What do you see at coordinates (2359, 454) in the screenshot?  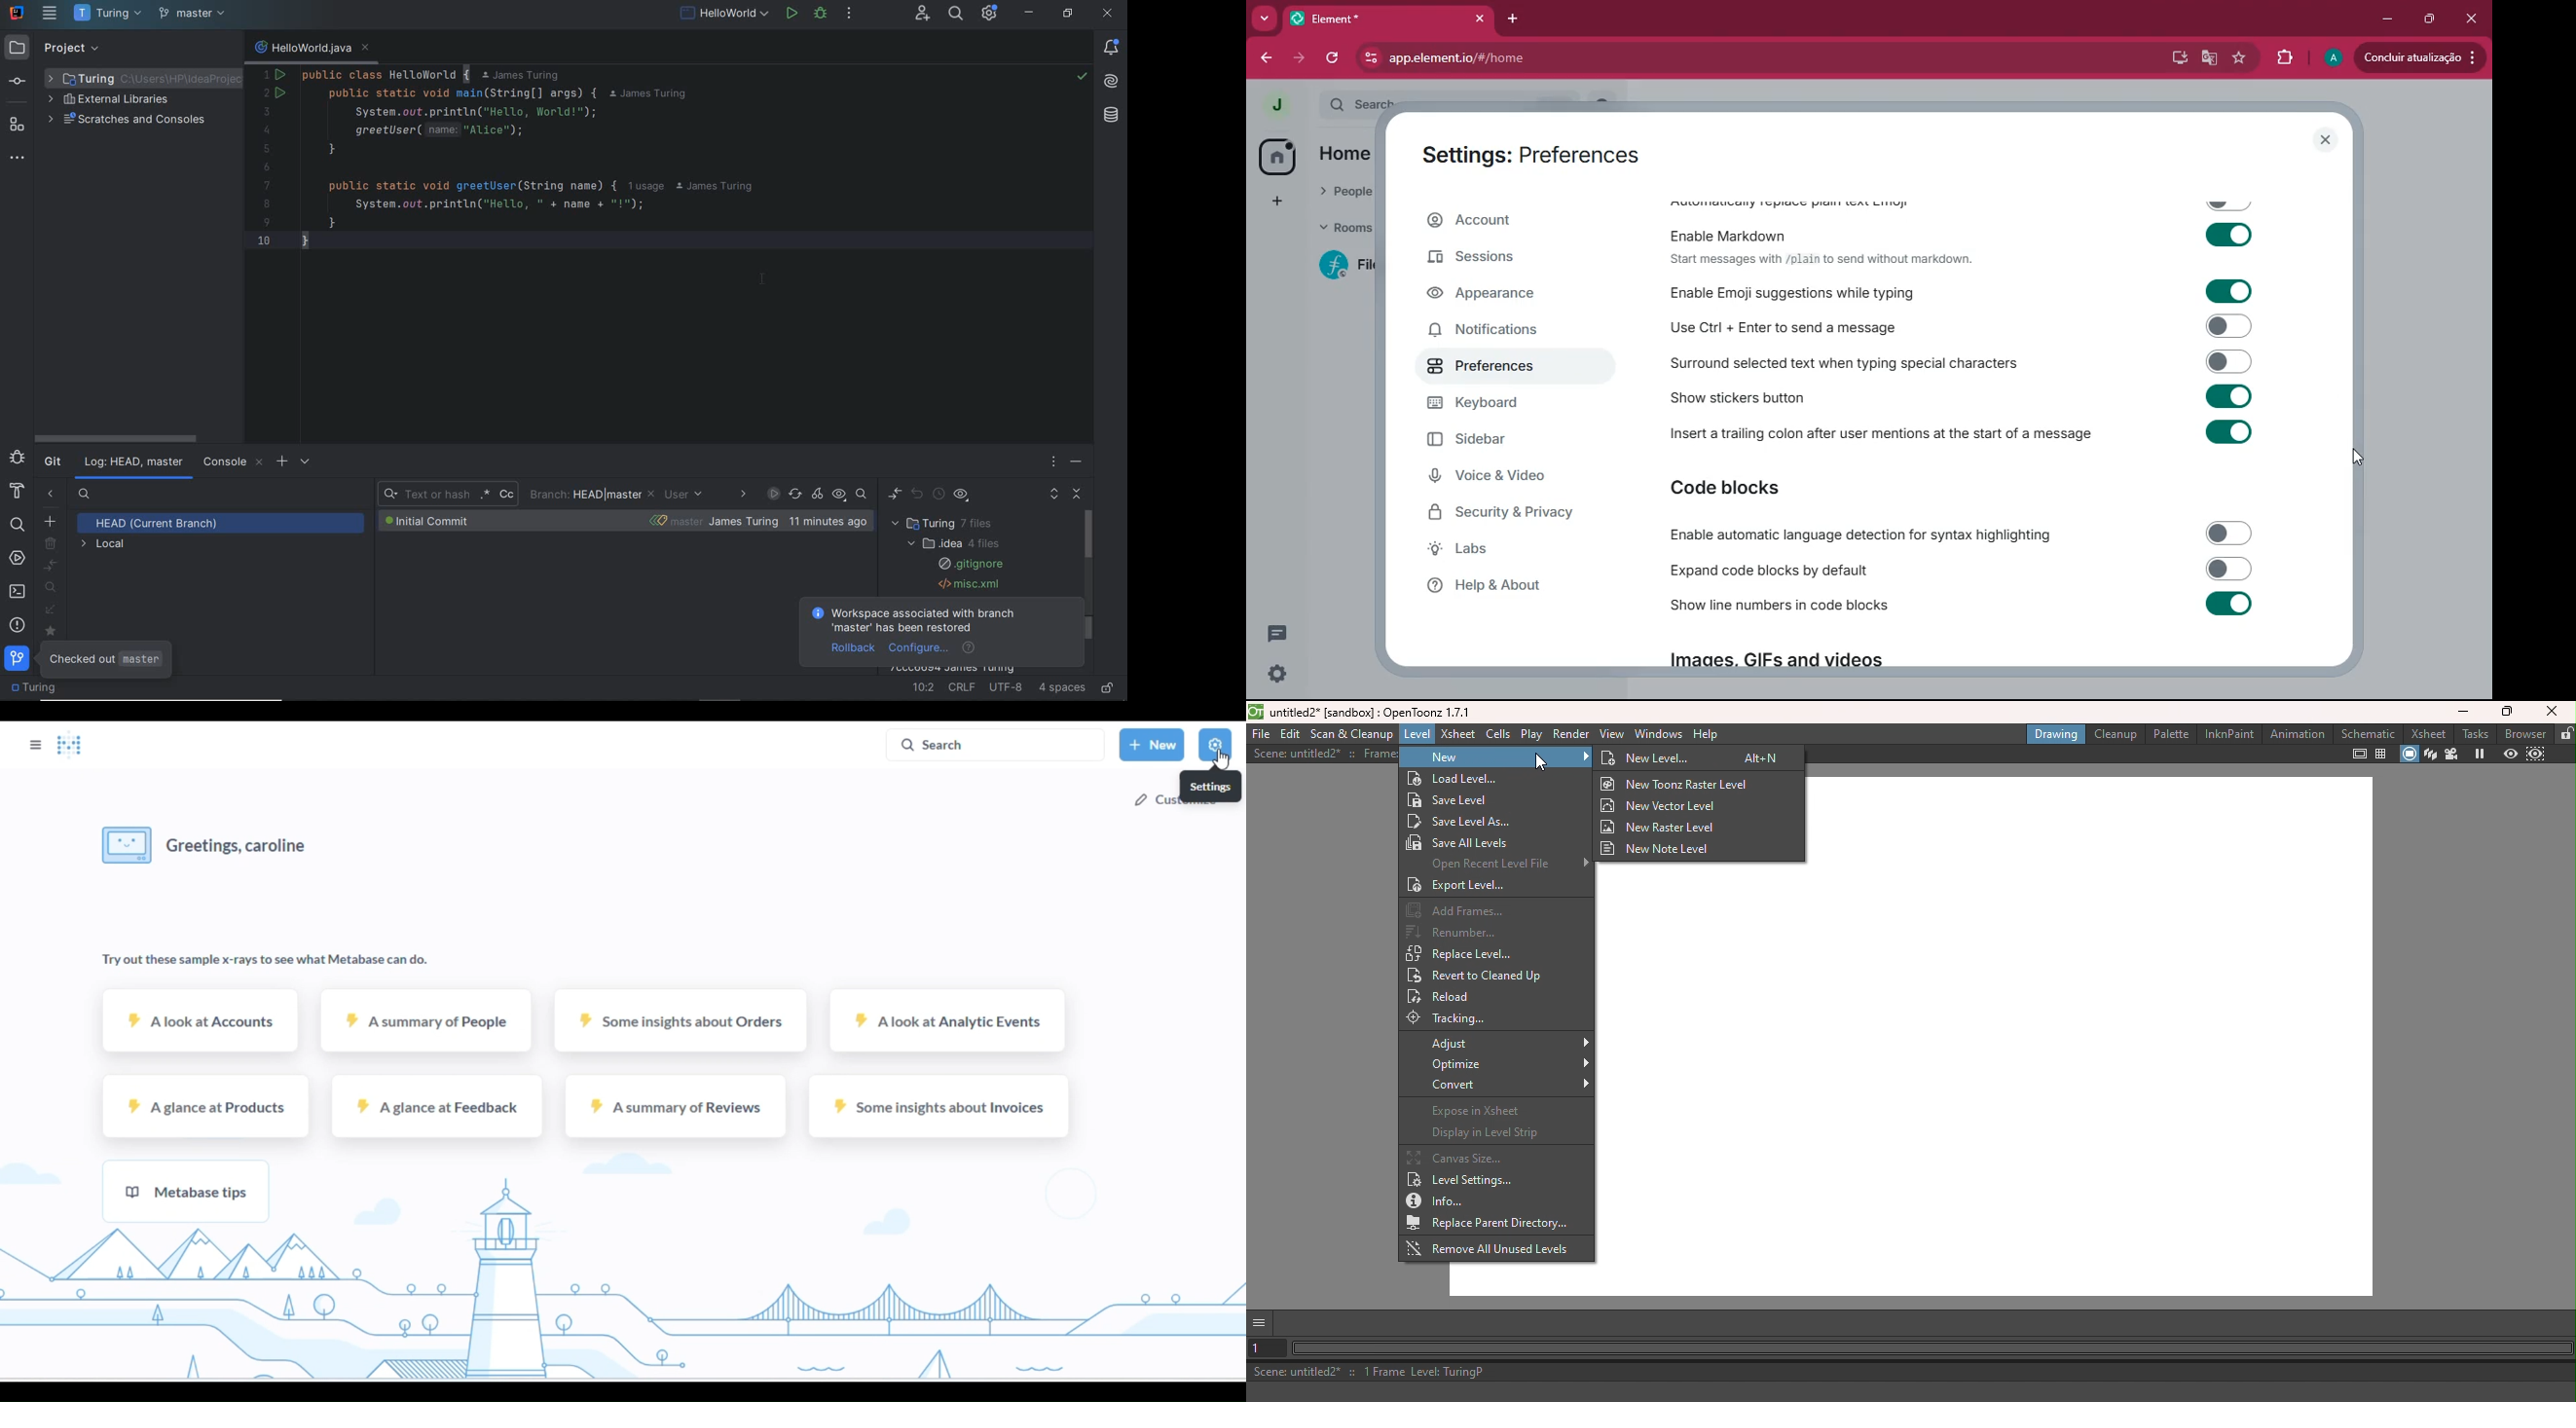 I see `cursor` at bounding box center [2359, 454].